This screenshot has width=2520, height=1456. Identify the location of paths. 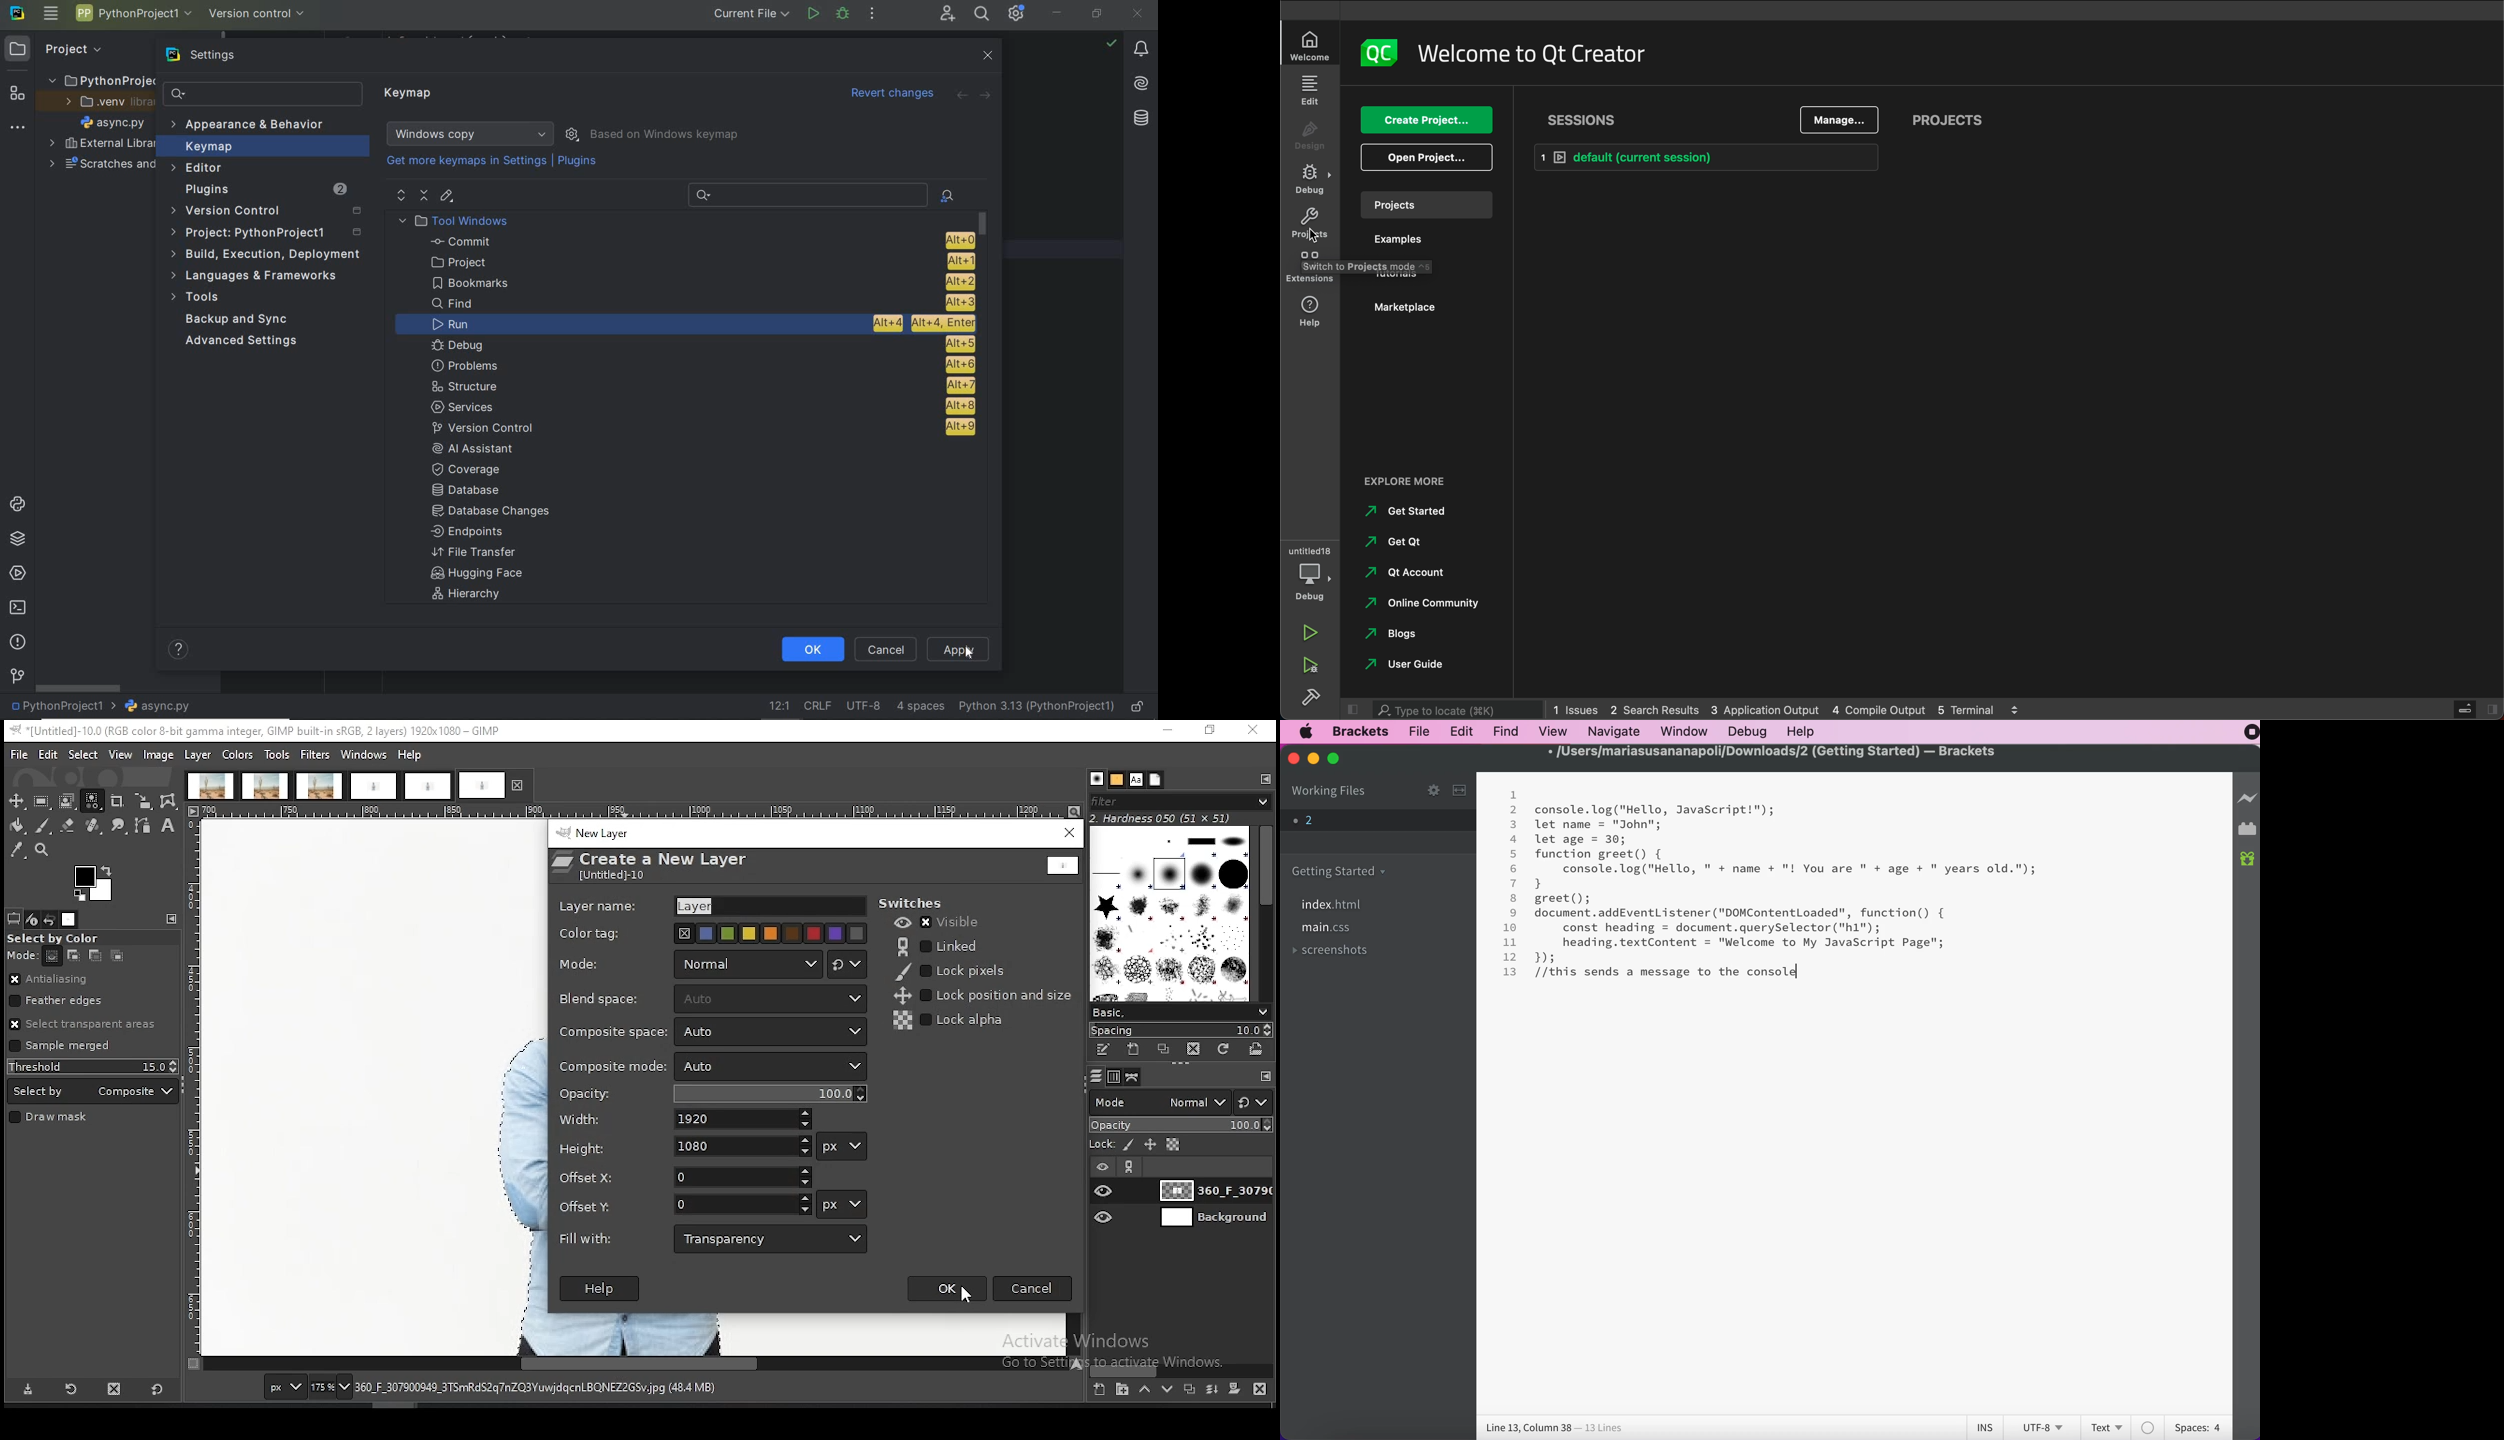
(1135, 1077).